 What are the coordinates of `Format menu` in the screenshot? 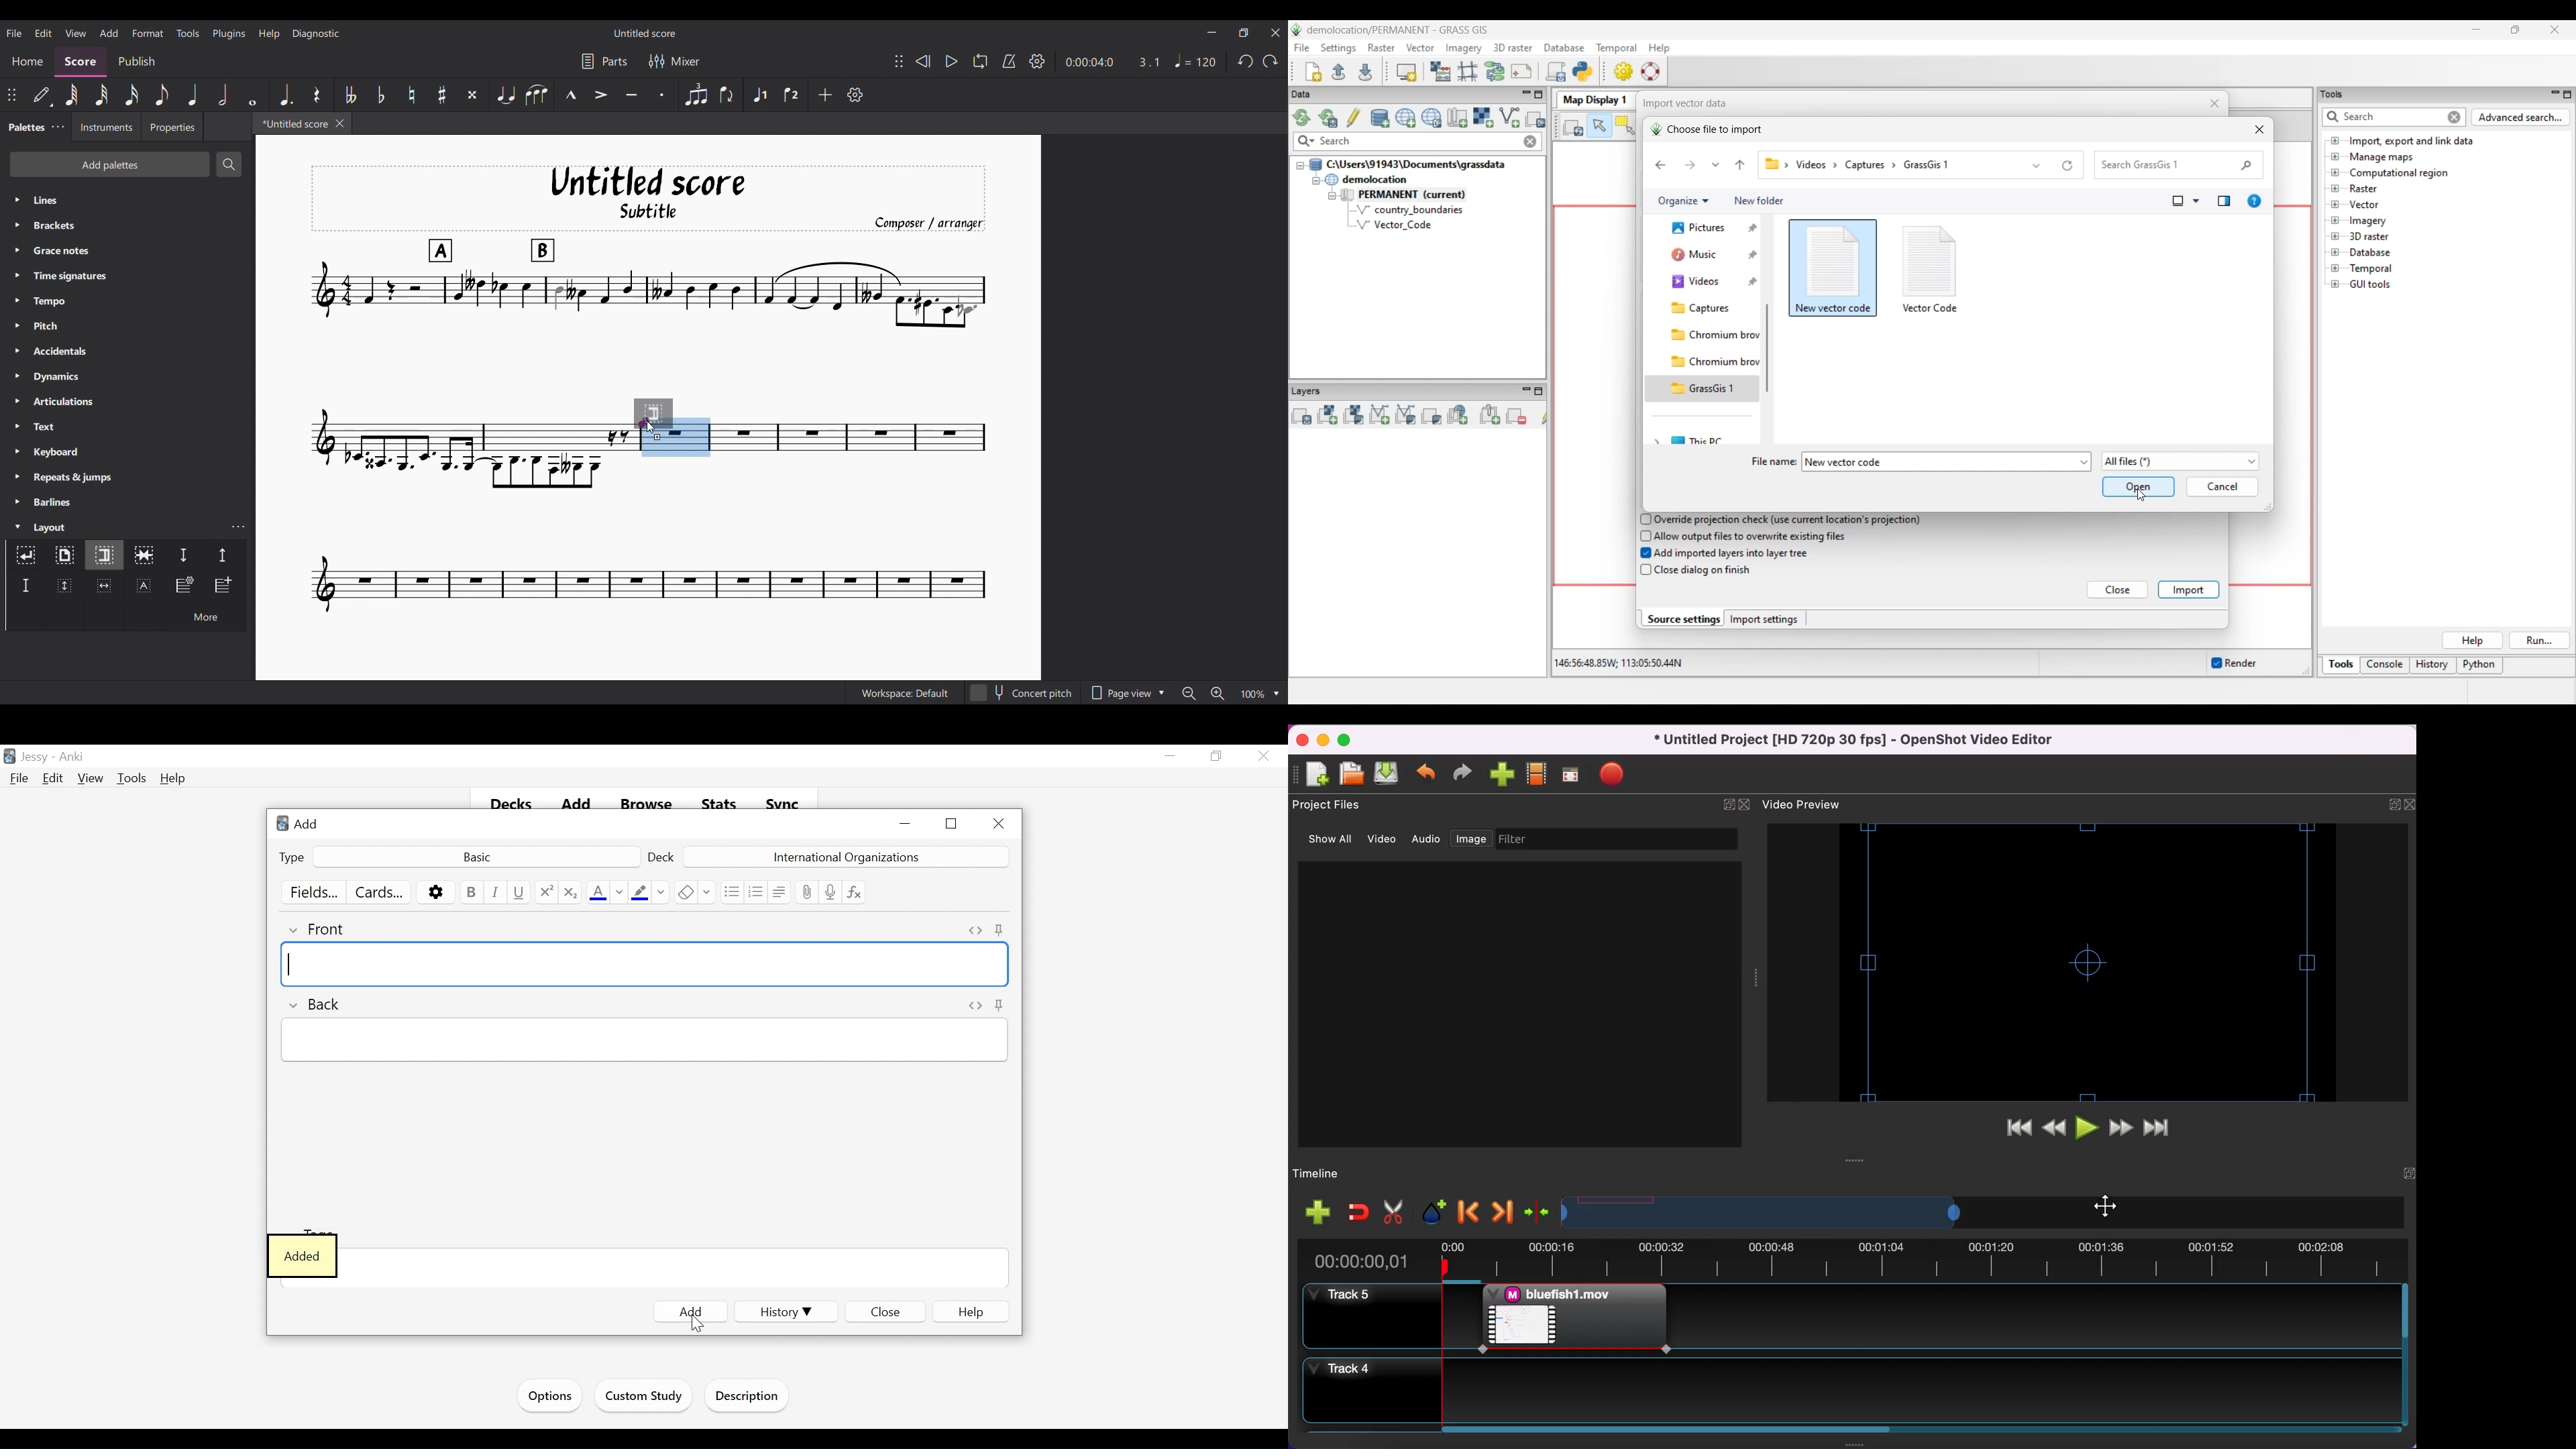 It's located at (148, 33).